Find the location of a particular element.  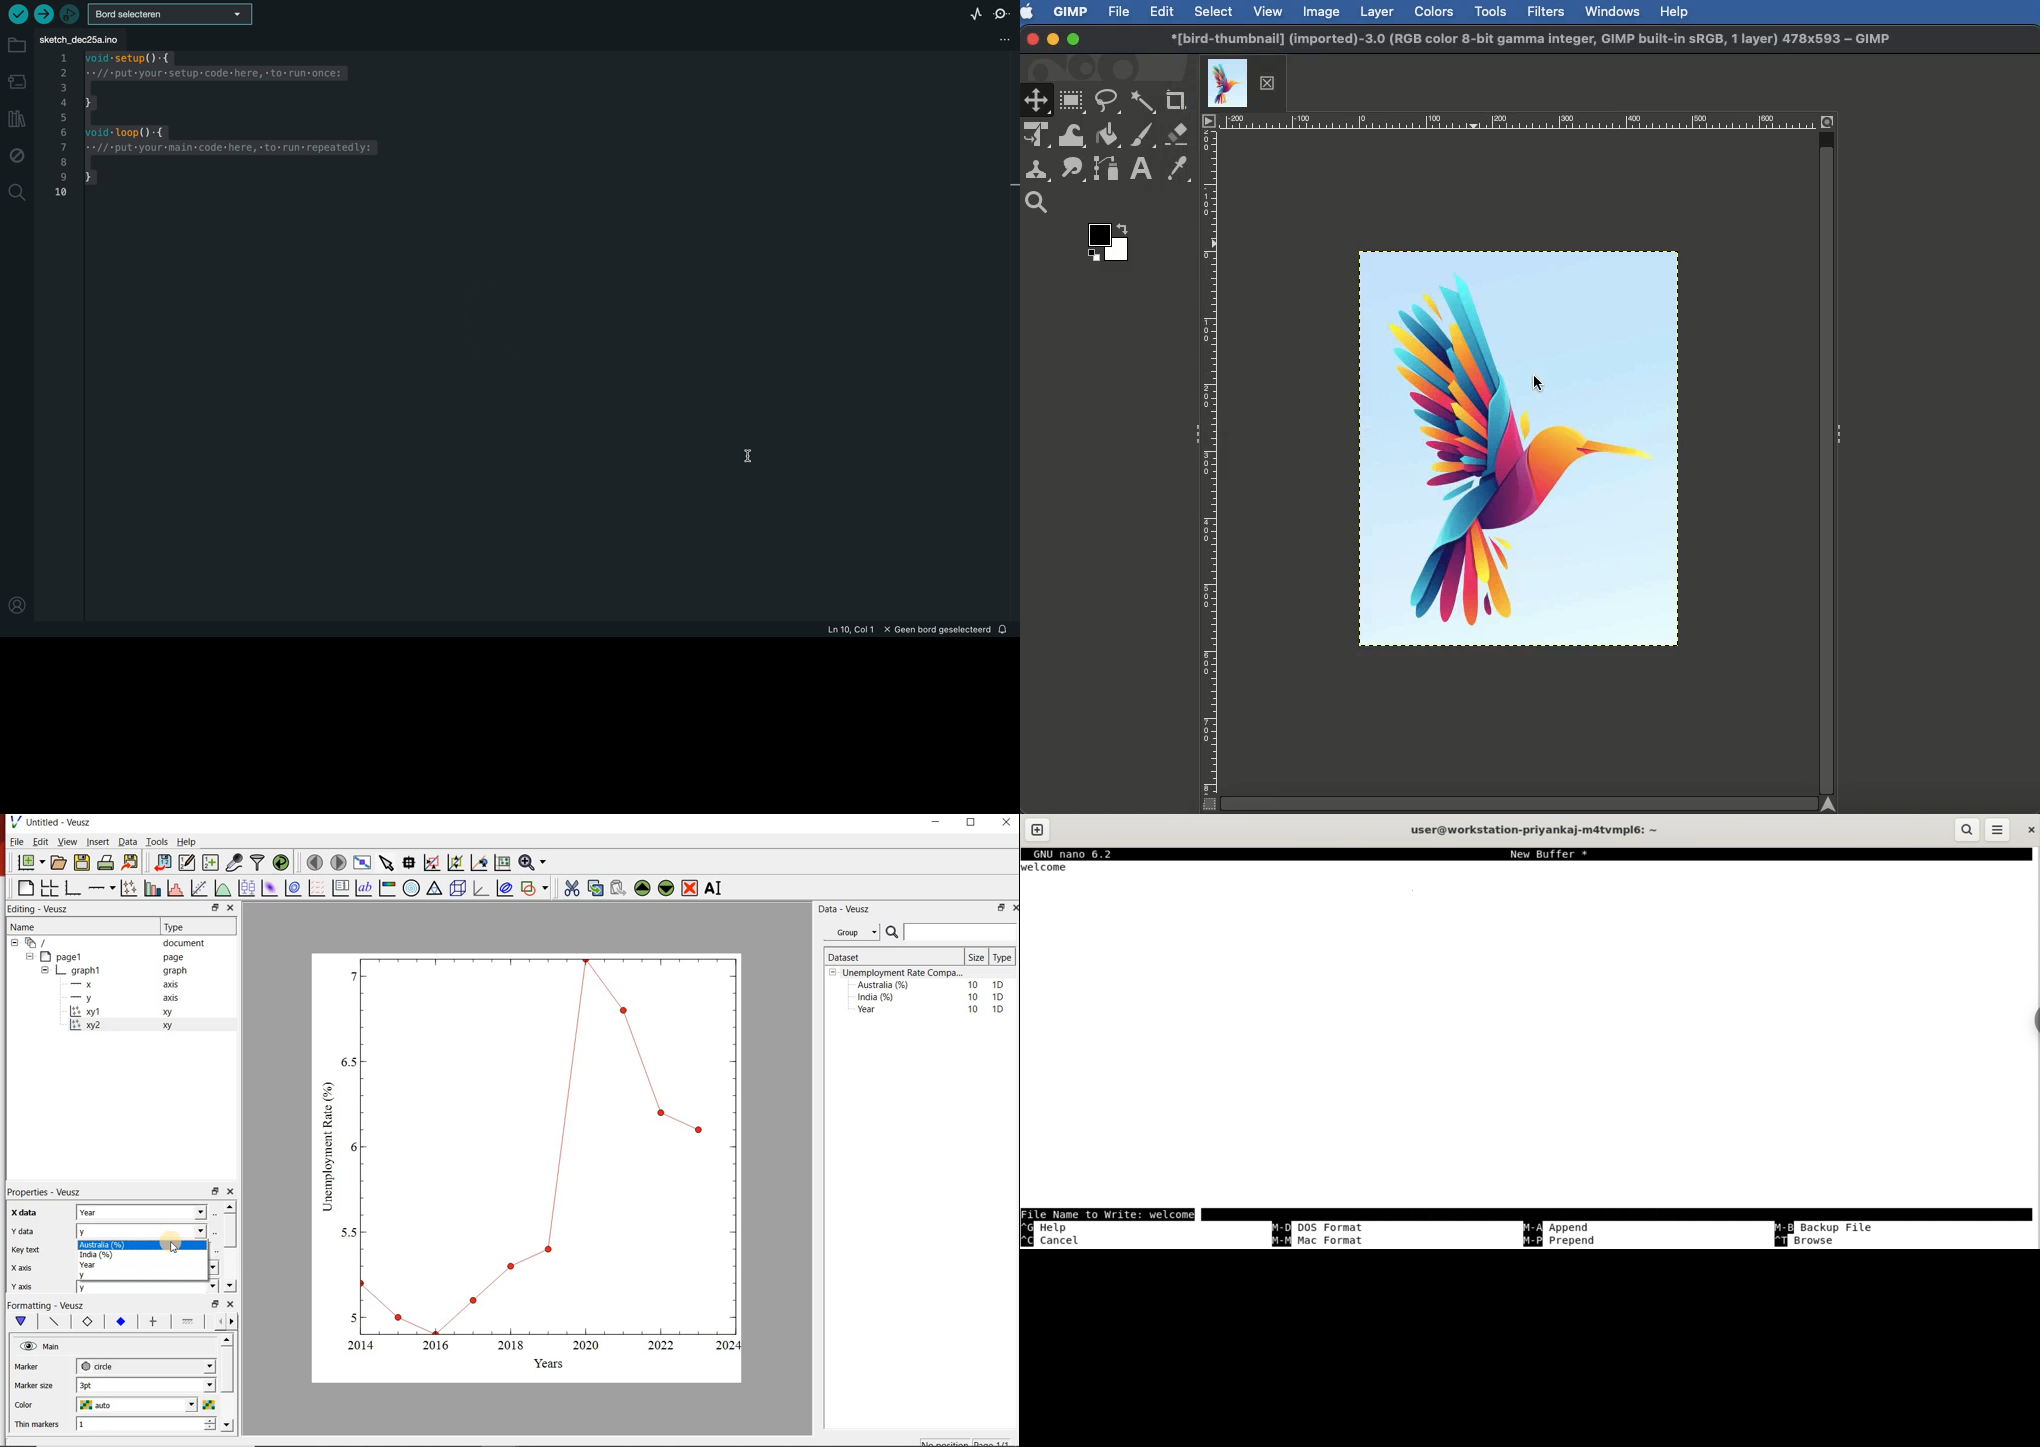

plot line is located at coordinates (55, 1323).